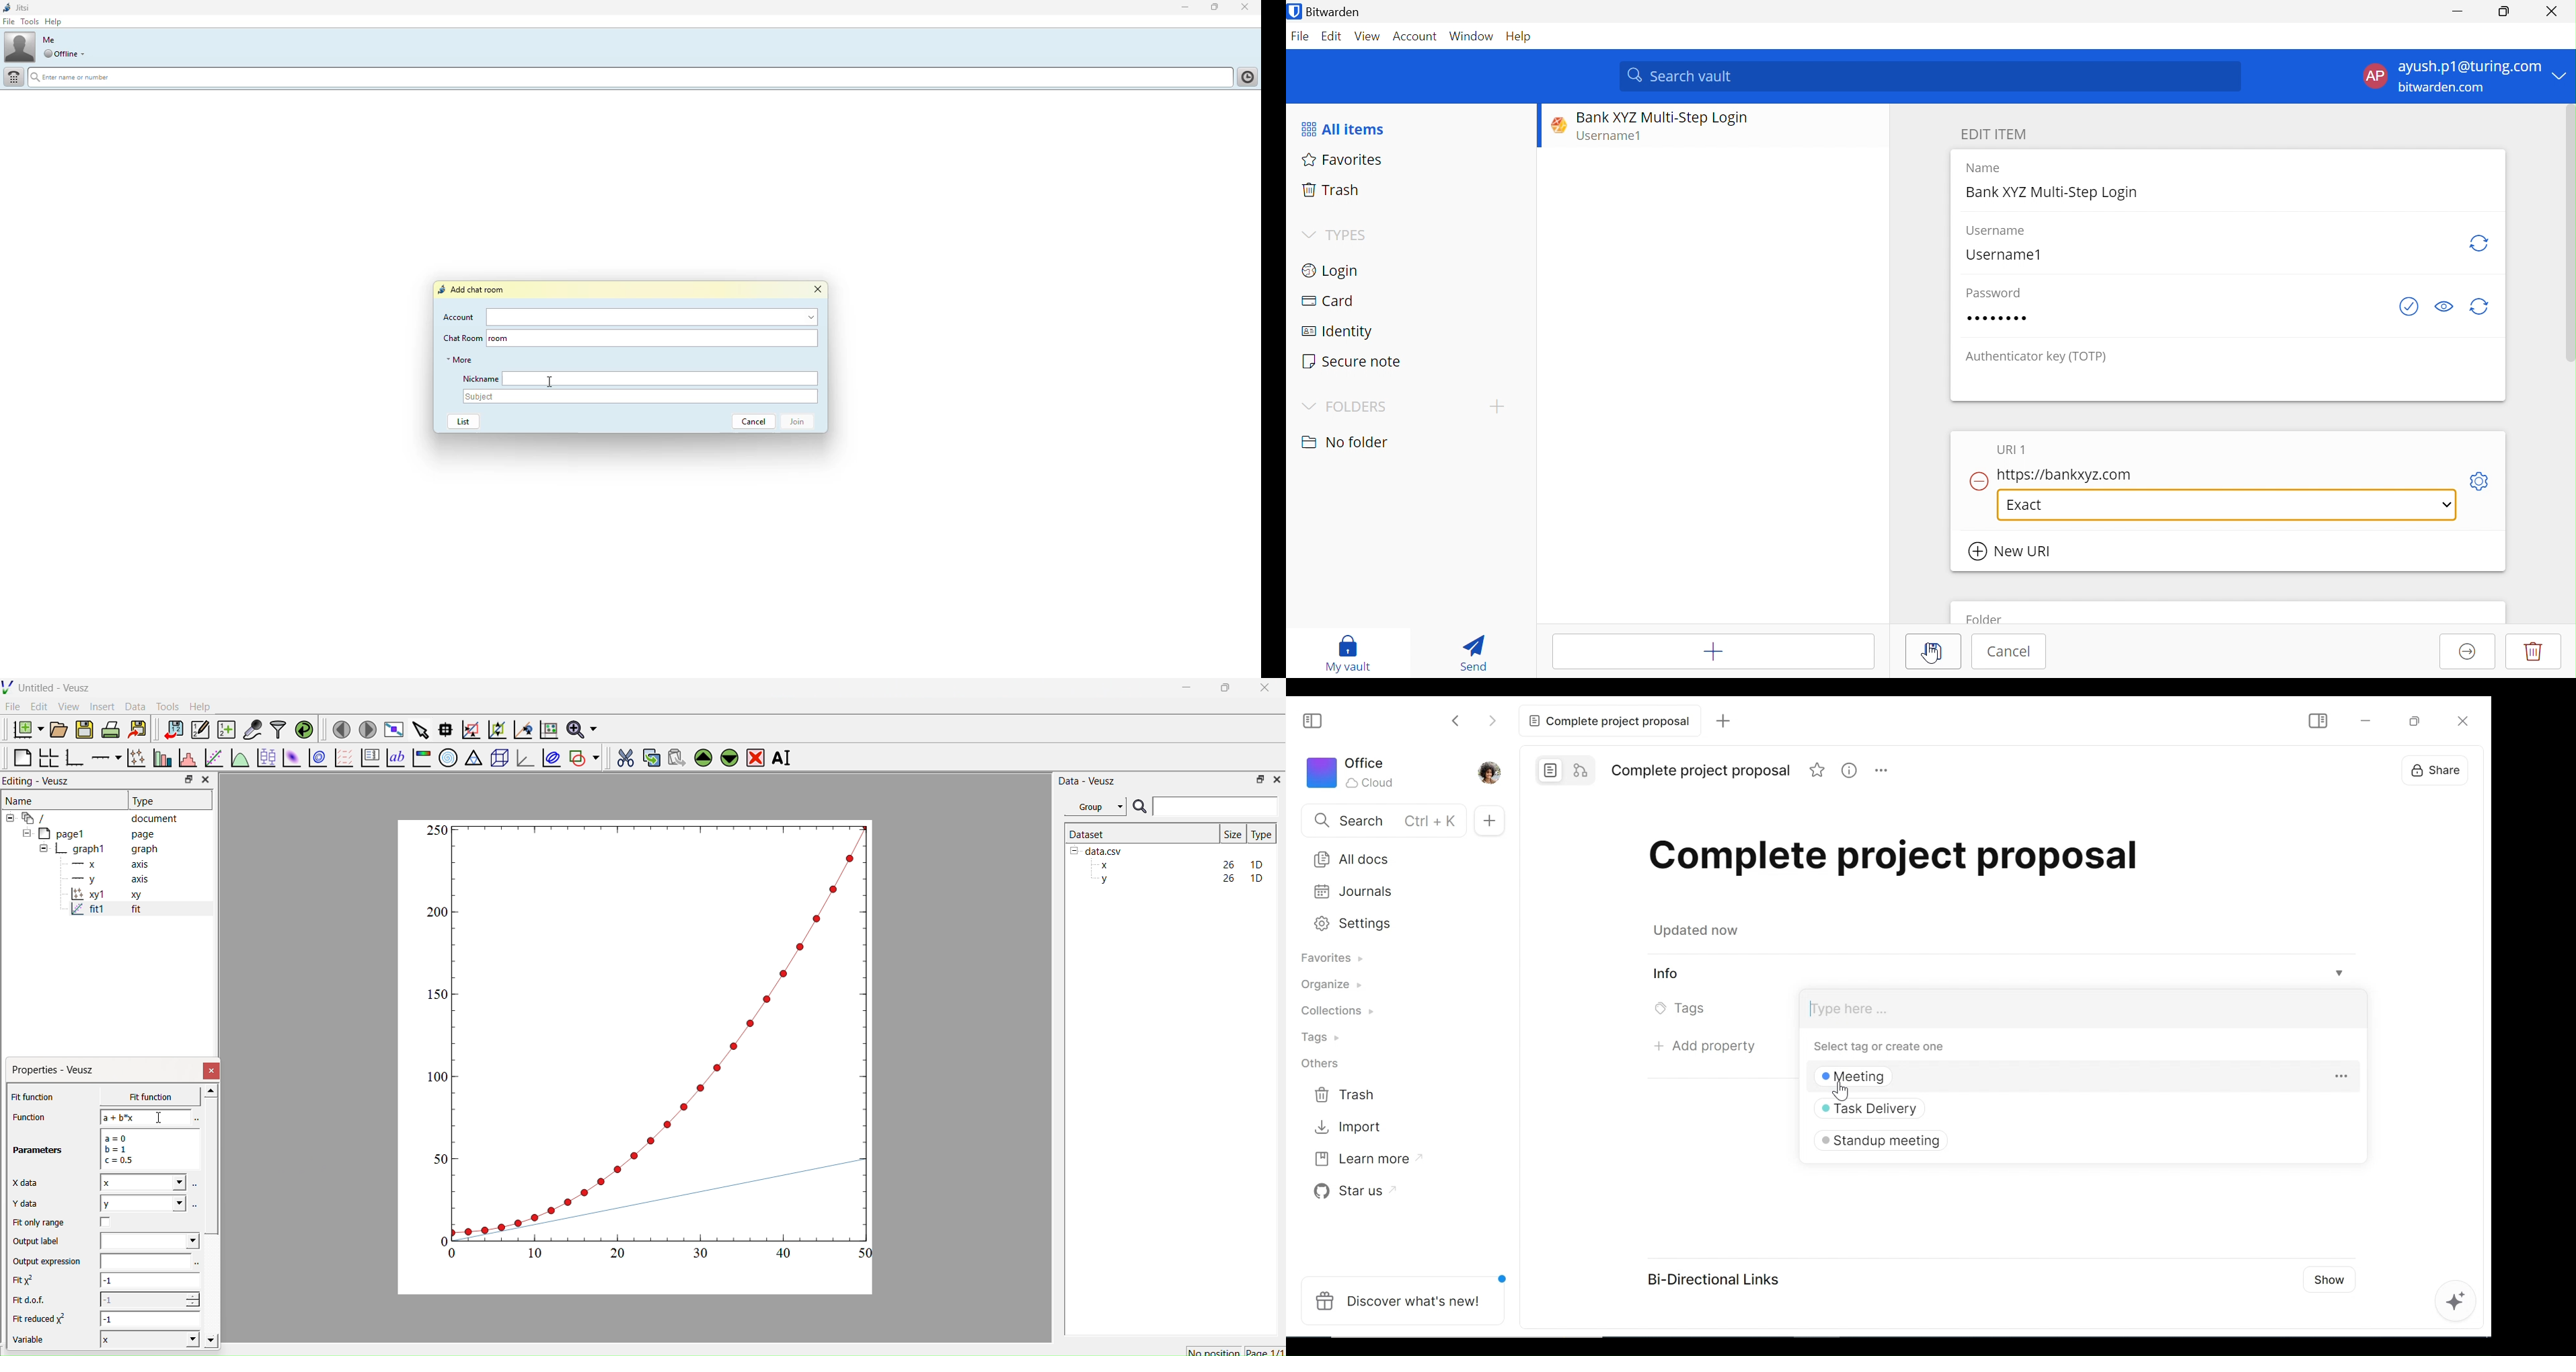 Image resolution: width=2576 pixels, height=1372 pixels. What do you see at coordinates (137, 730) in the screenshot?
I see `Export to graphics format` at bounding box center [137, 730].